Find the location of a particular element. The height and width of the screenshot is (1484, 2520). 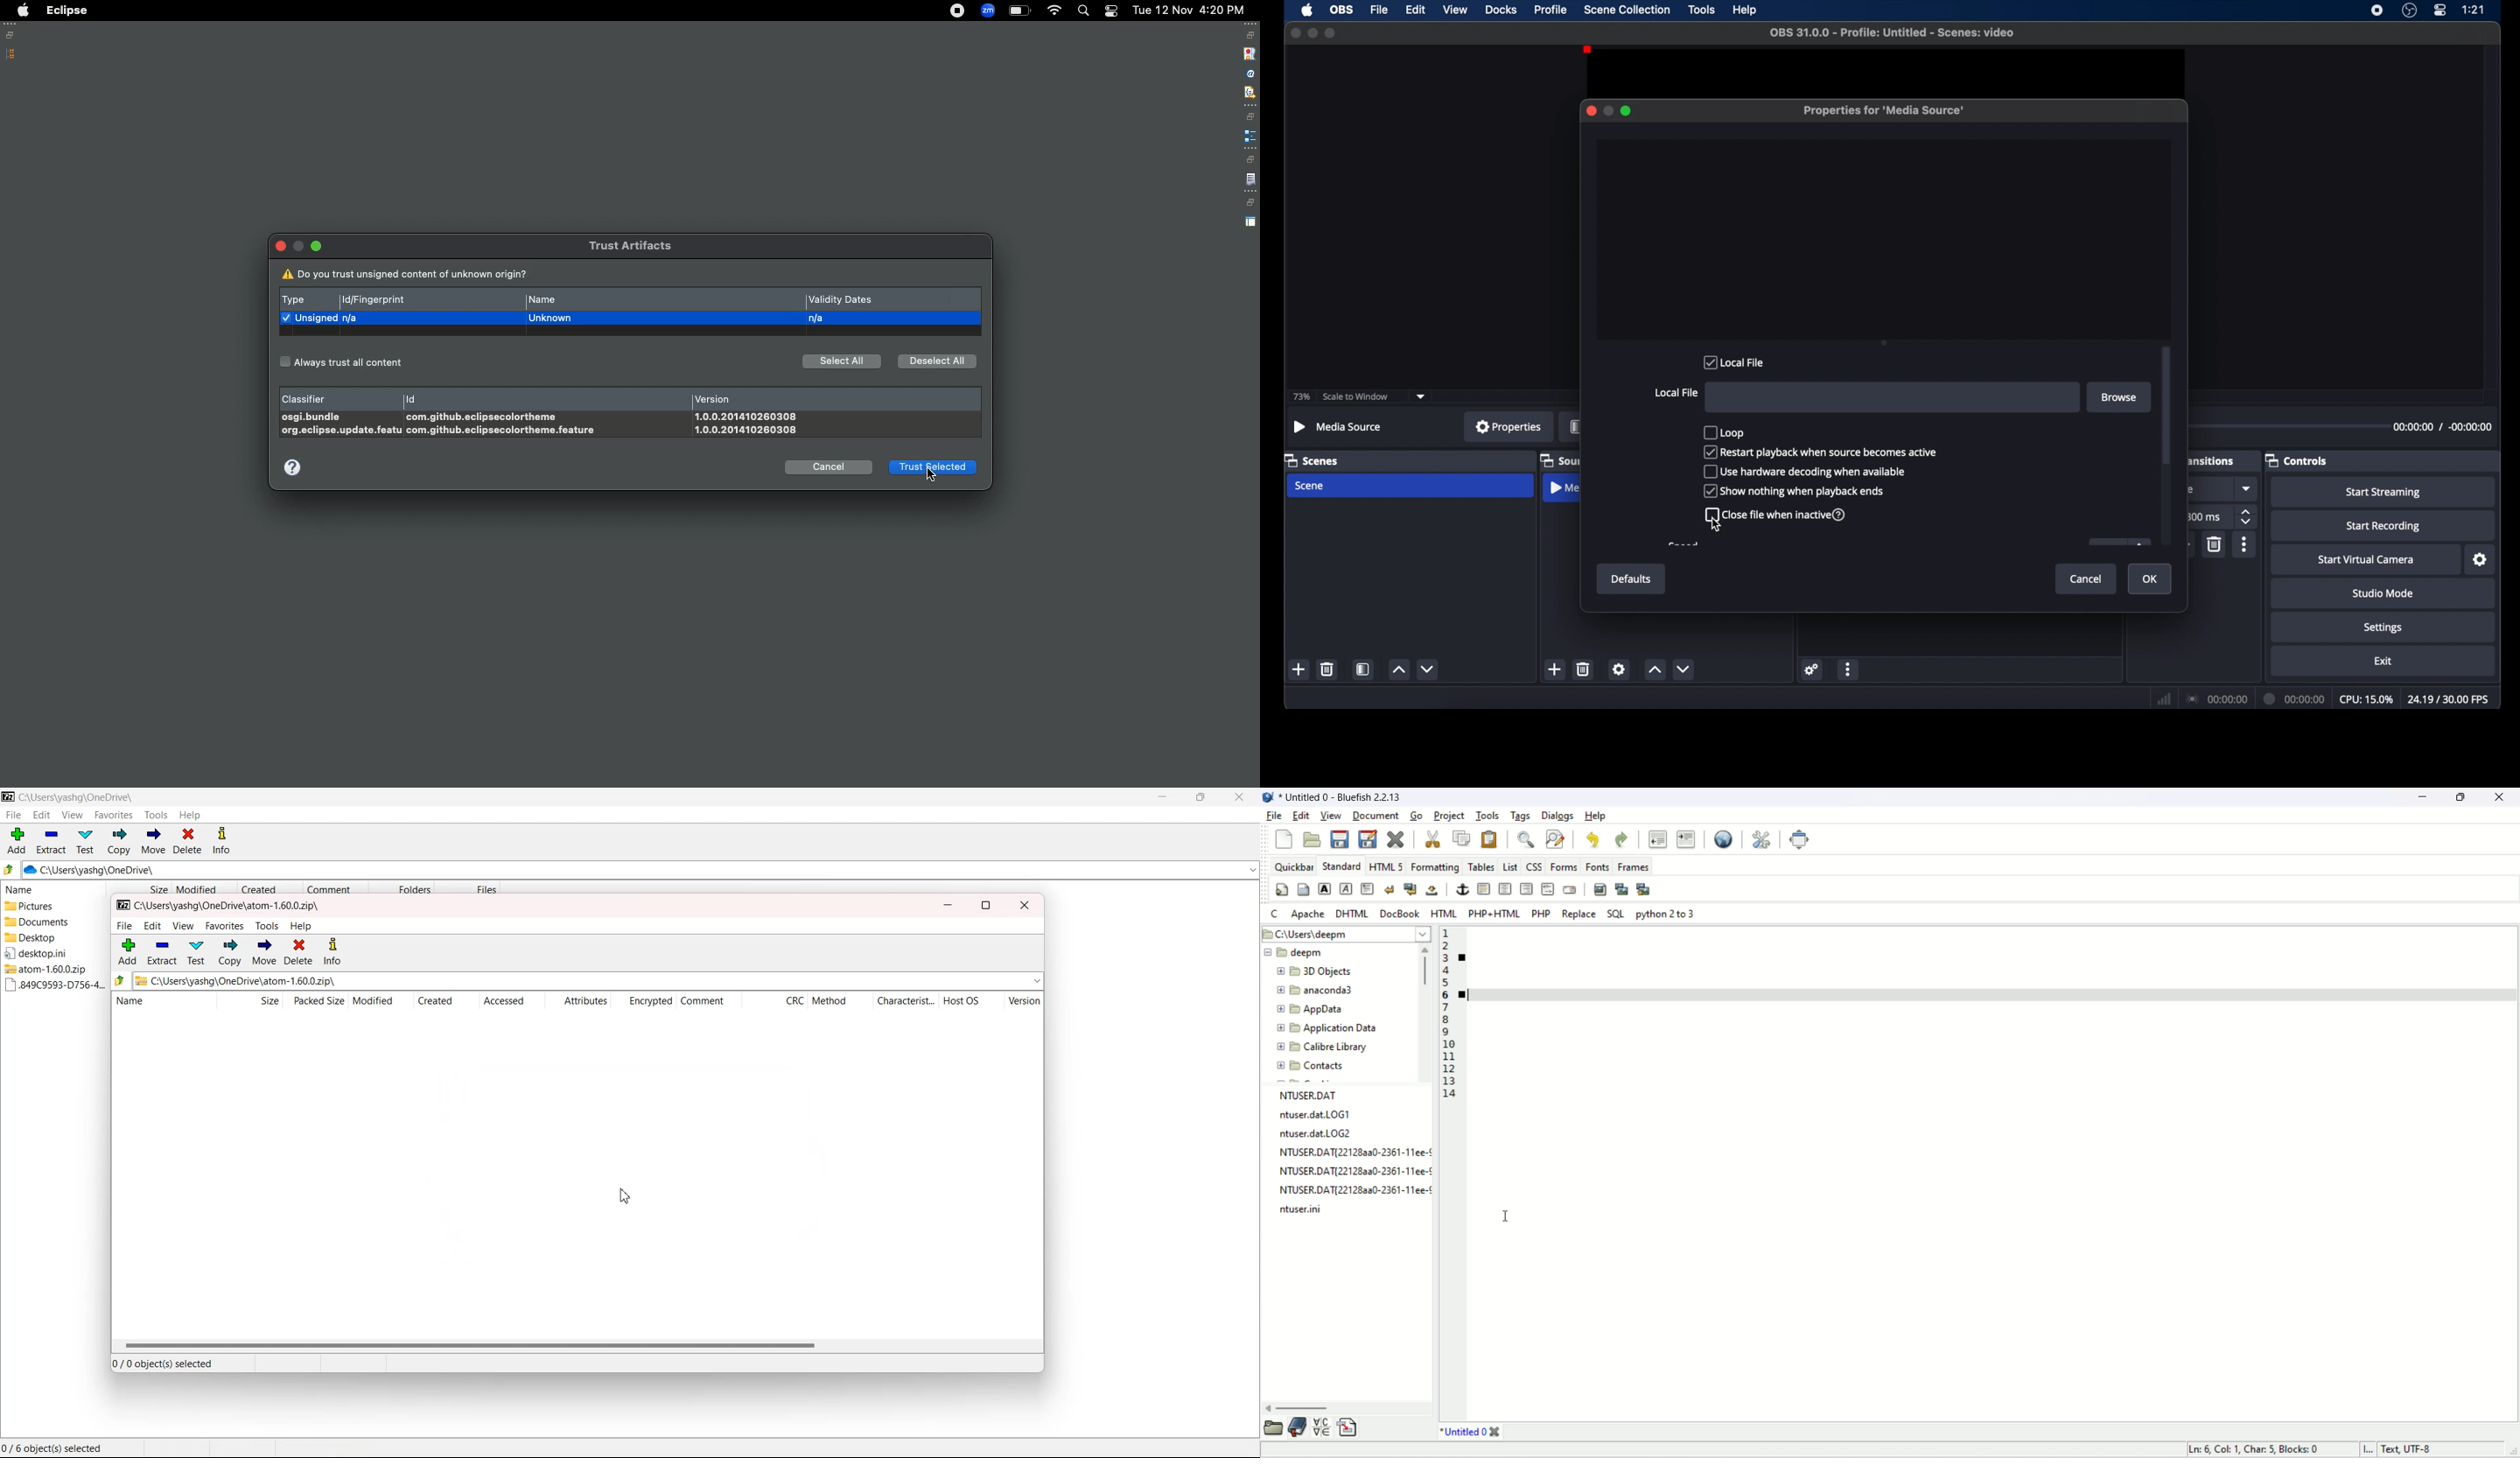

tools is located at coordinates (1486, 815).